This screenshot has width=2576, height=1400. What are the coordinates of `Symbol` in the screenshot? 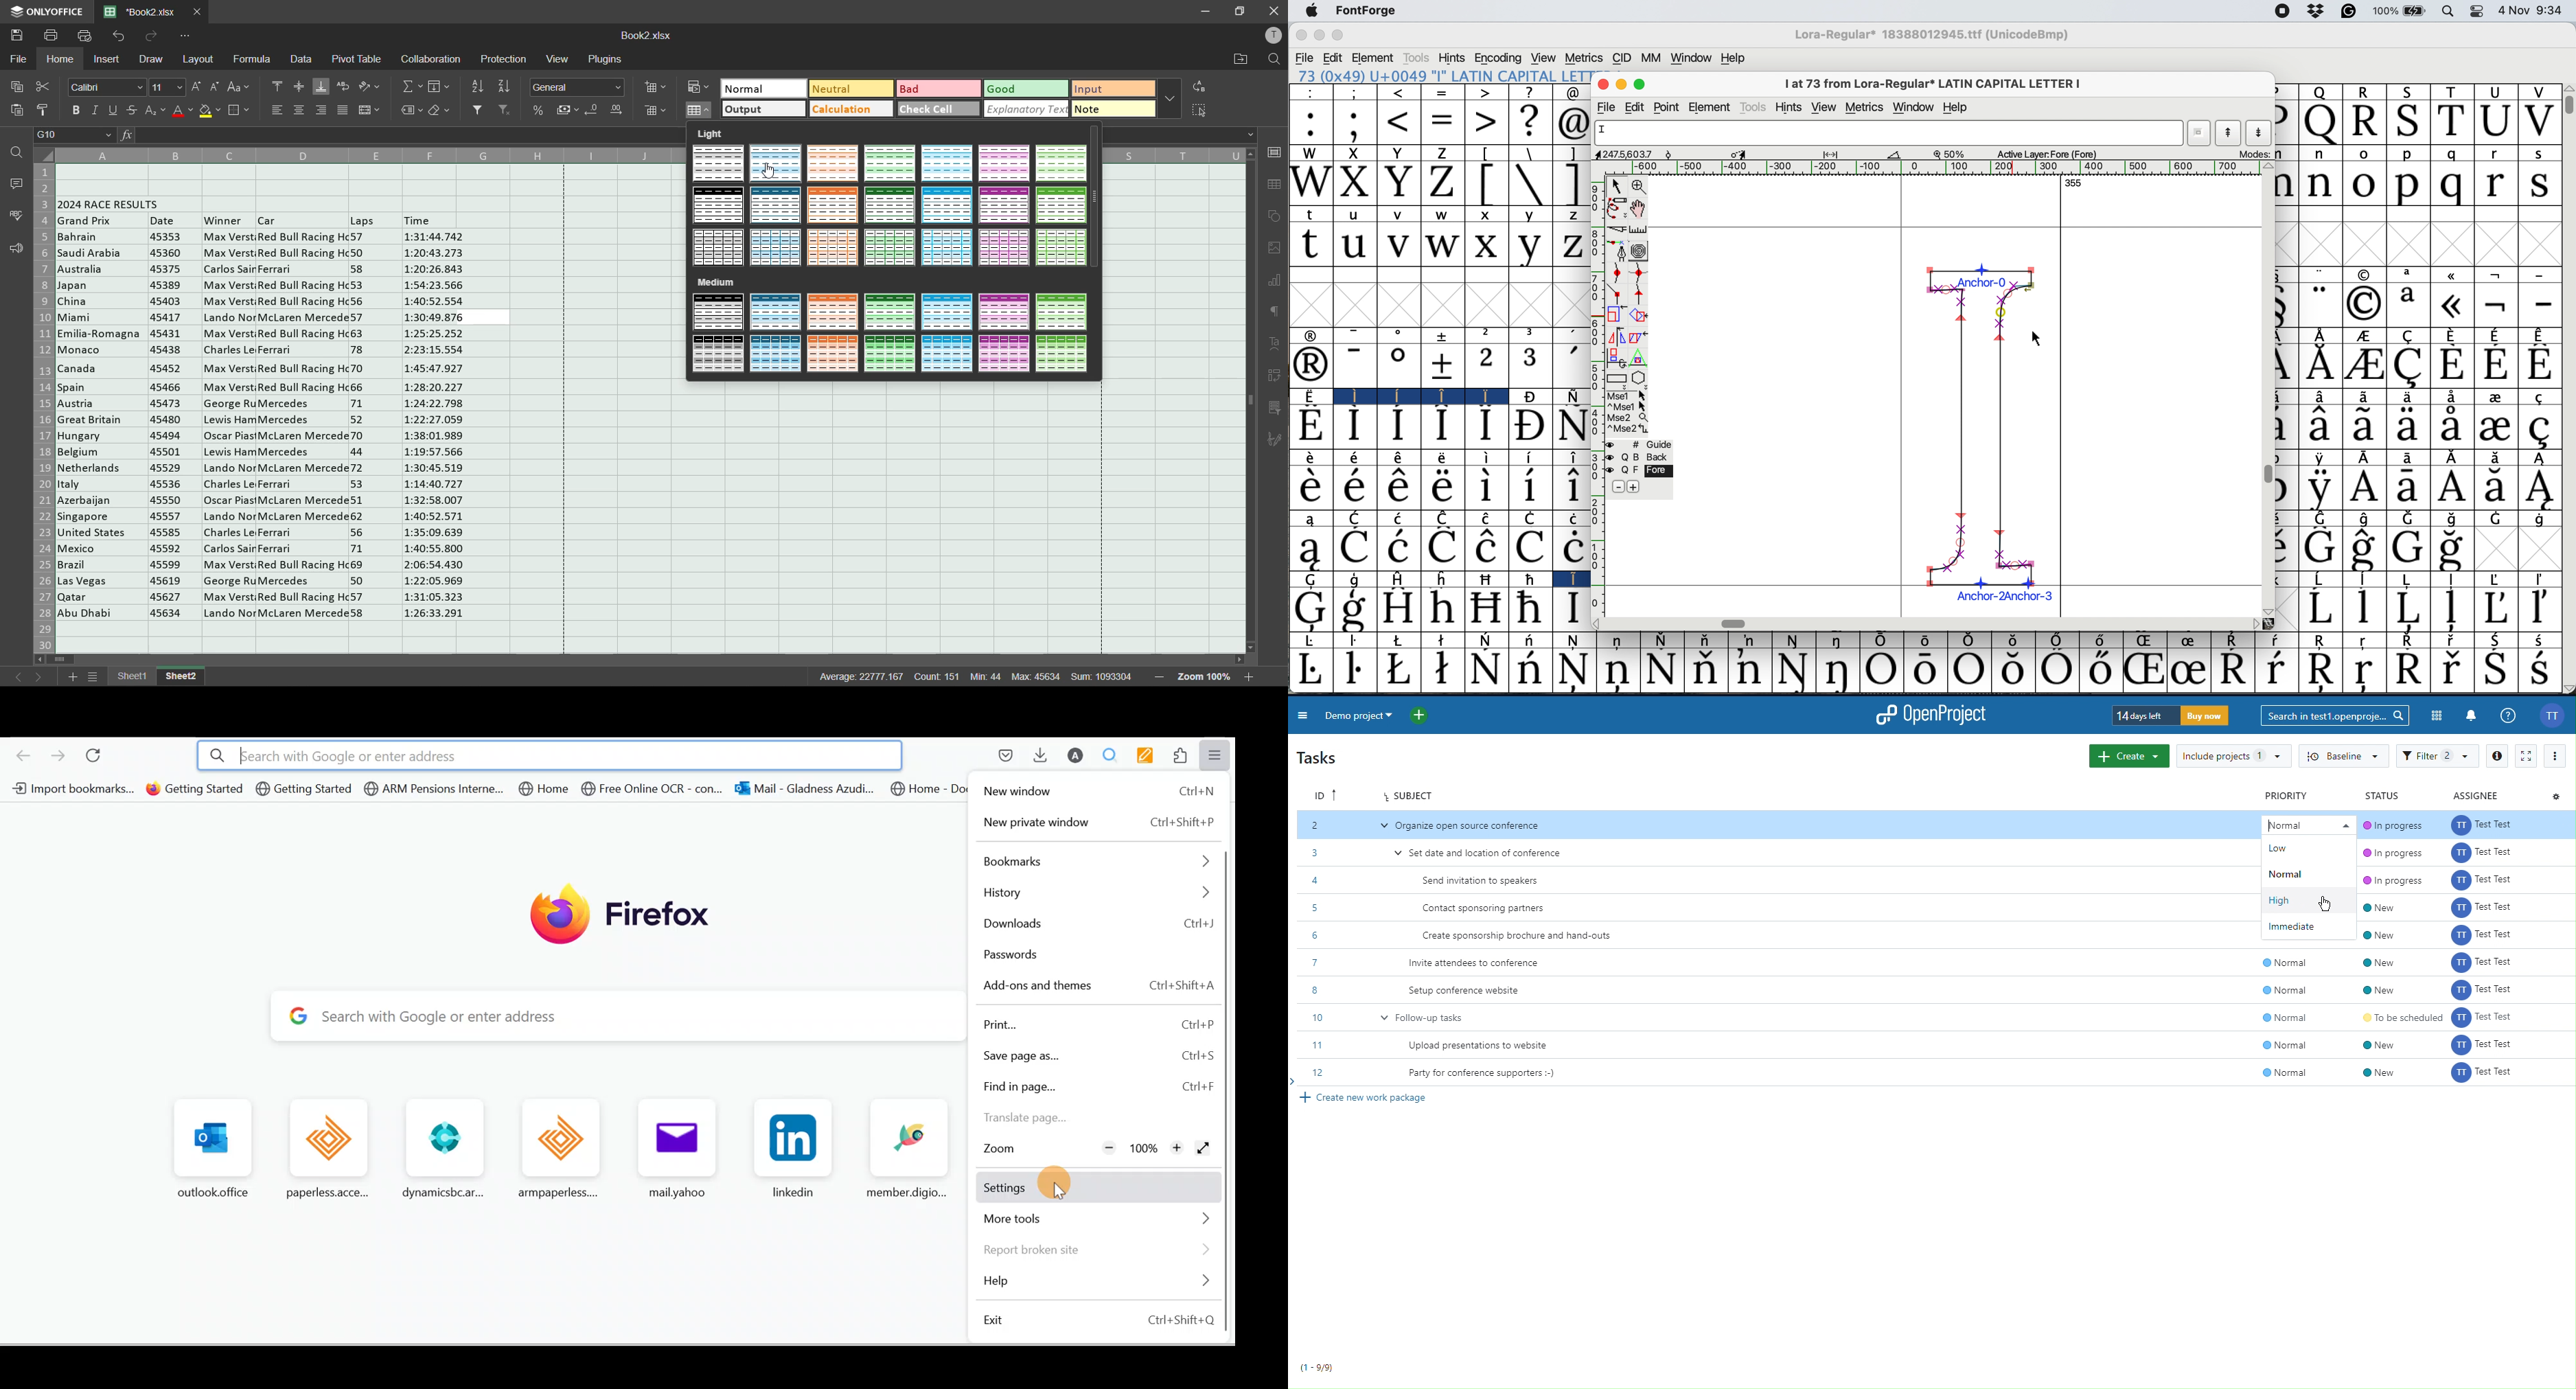 It's located at (2366, 336).